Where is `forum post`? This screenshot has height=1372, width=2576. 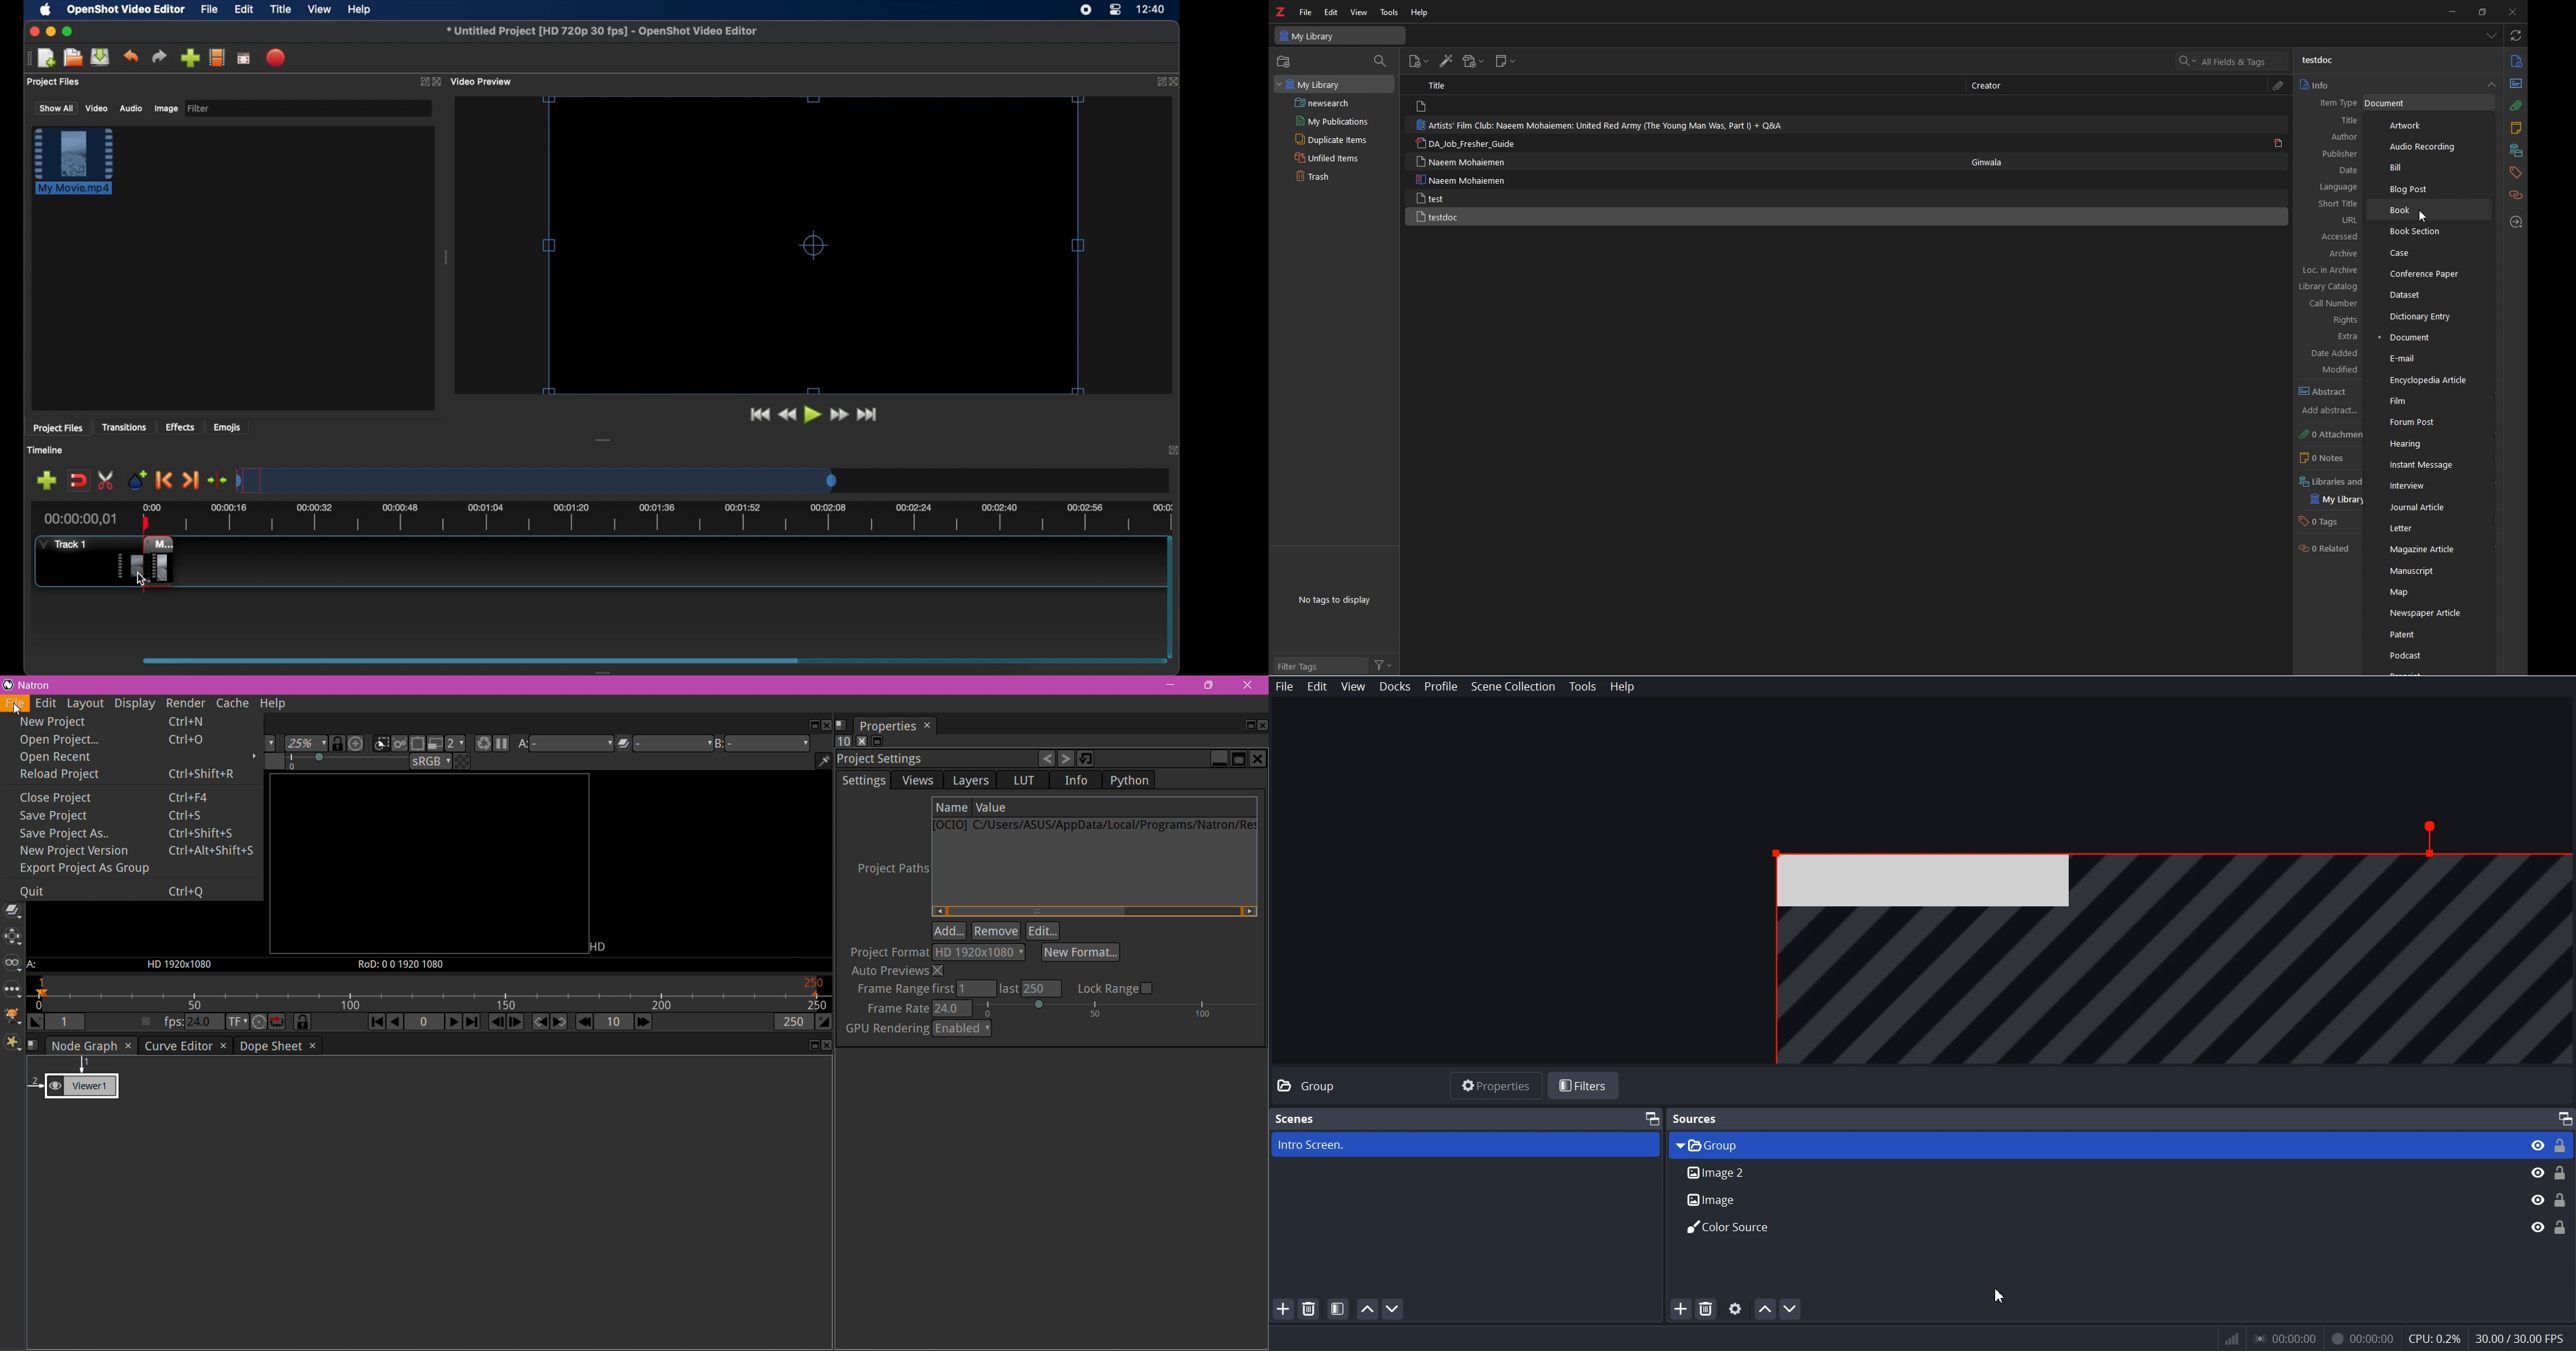
forum post is located at coordinates (2432, 424).